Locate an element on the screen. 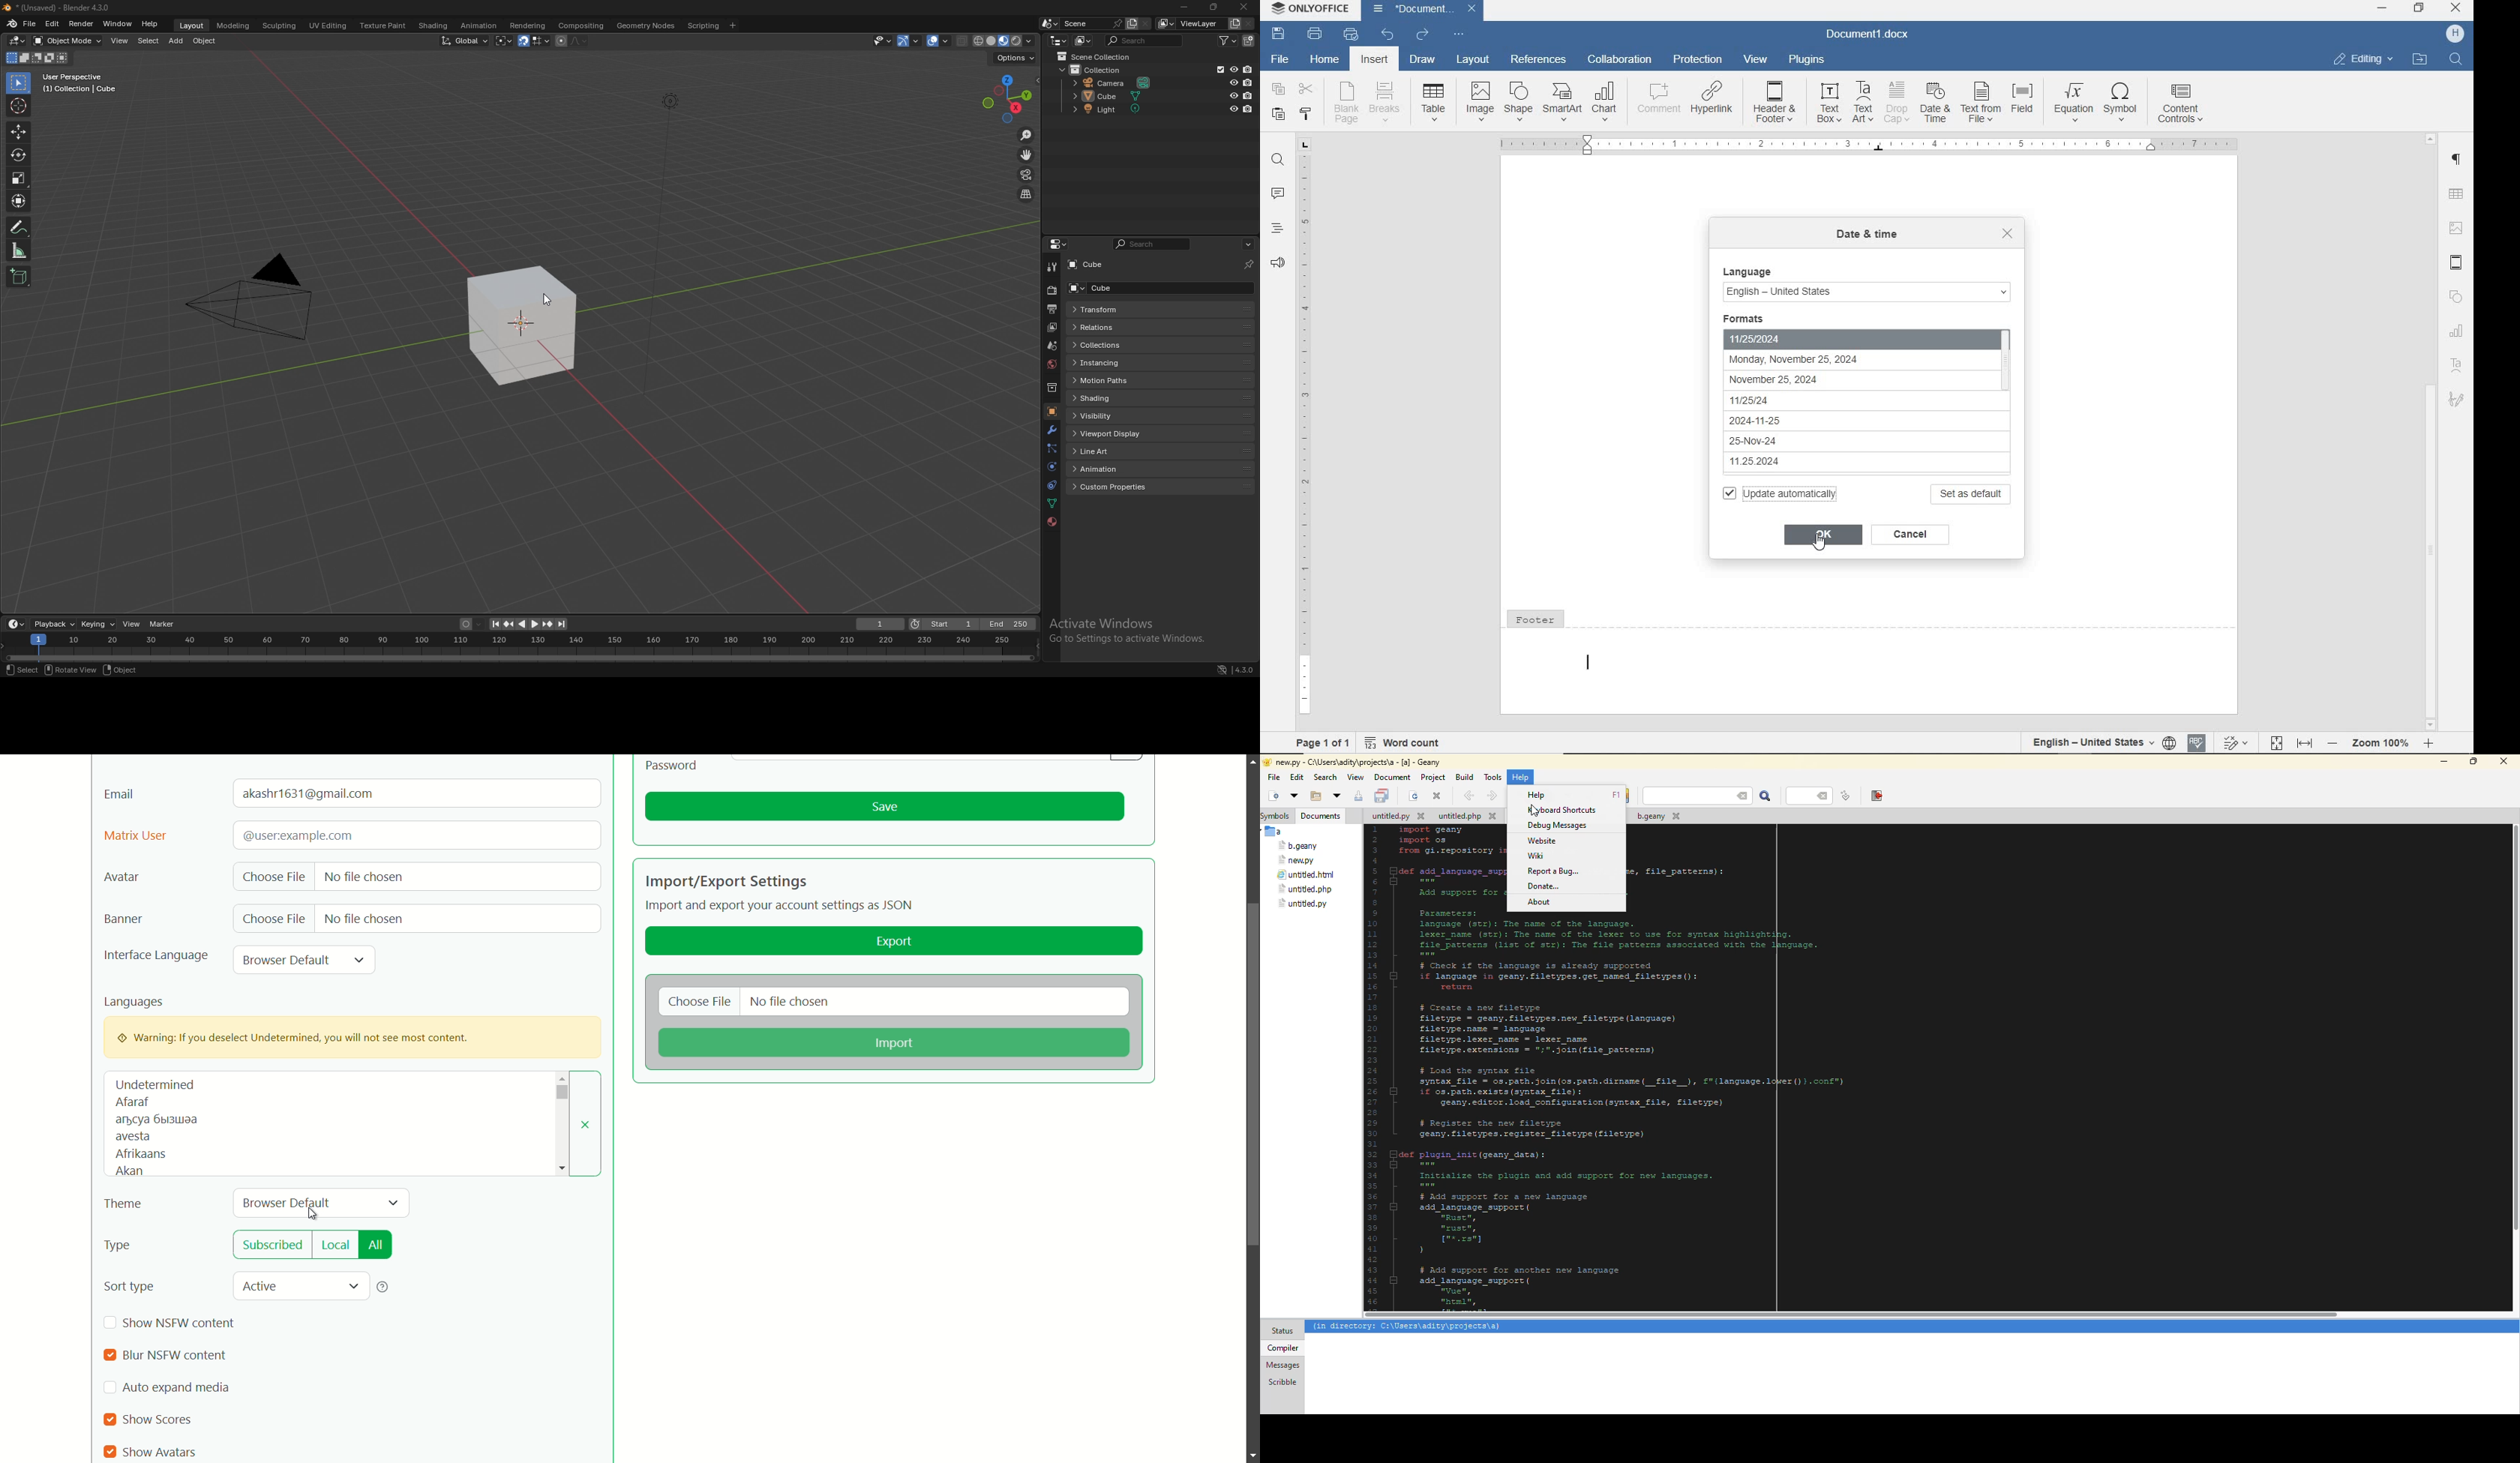  add collection is located at coordinates (1250, 41).